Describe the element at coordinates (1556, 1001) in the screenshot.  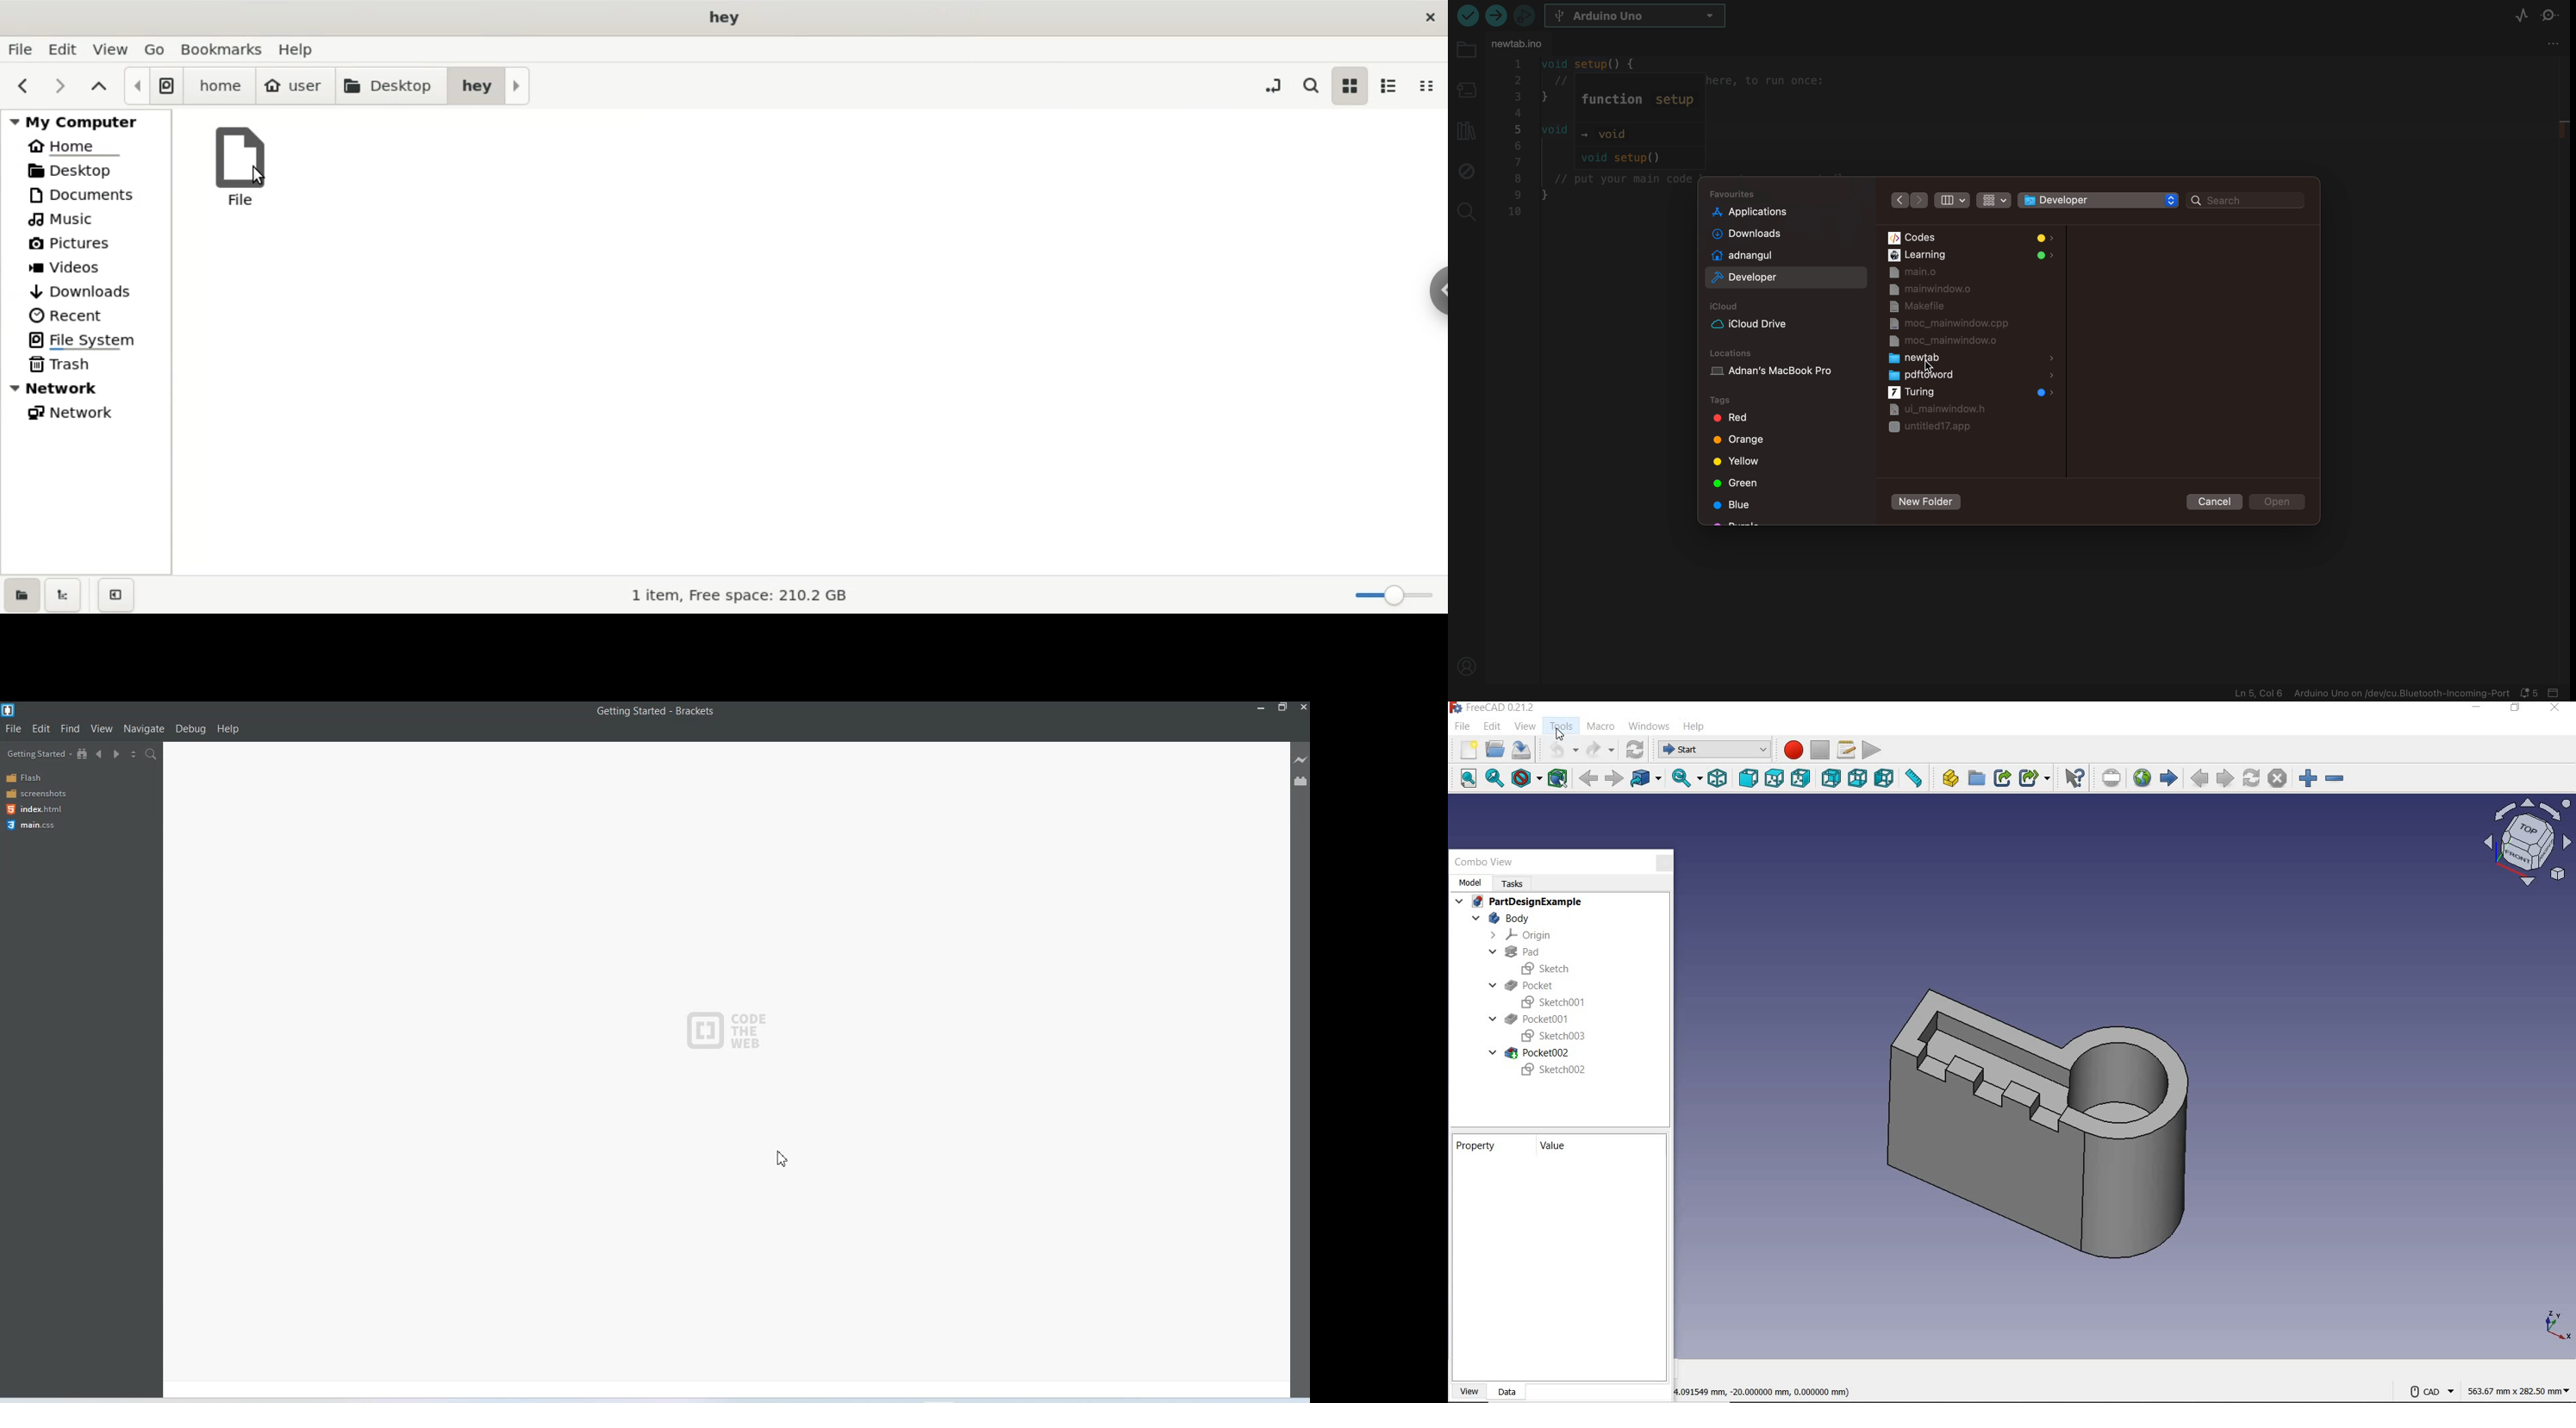
I see `Sketch001` at that location.